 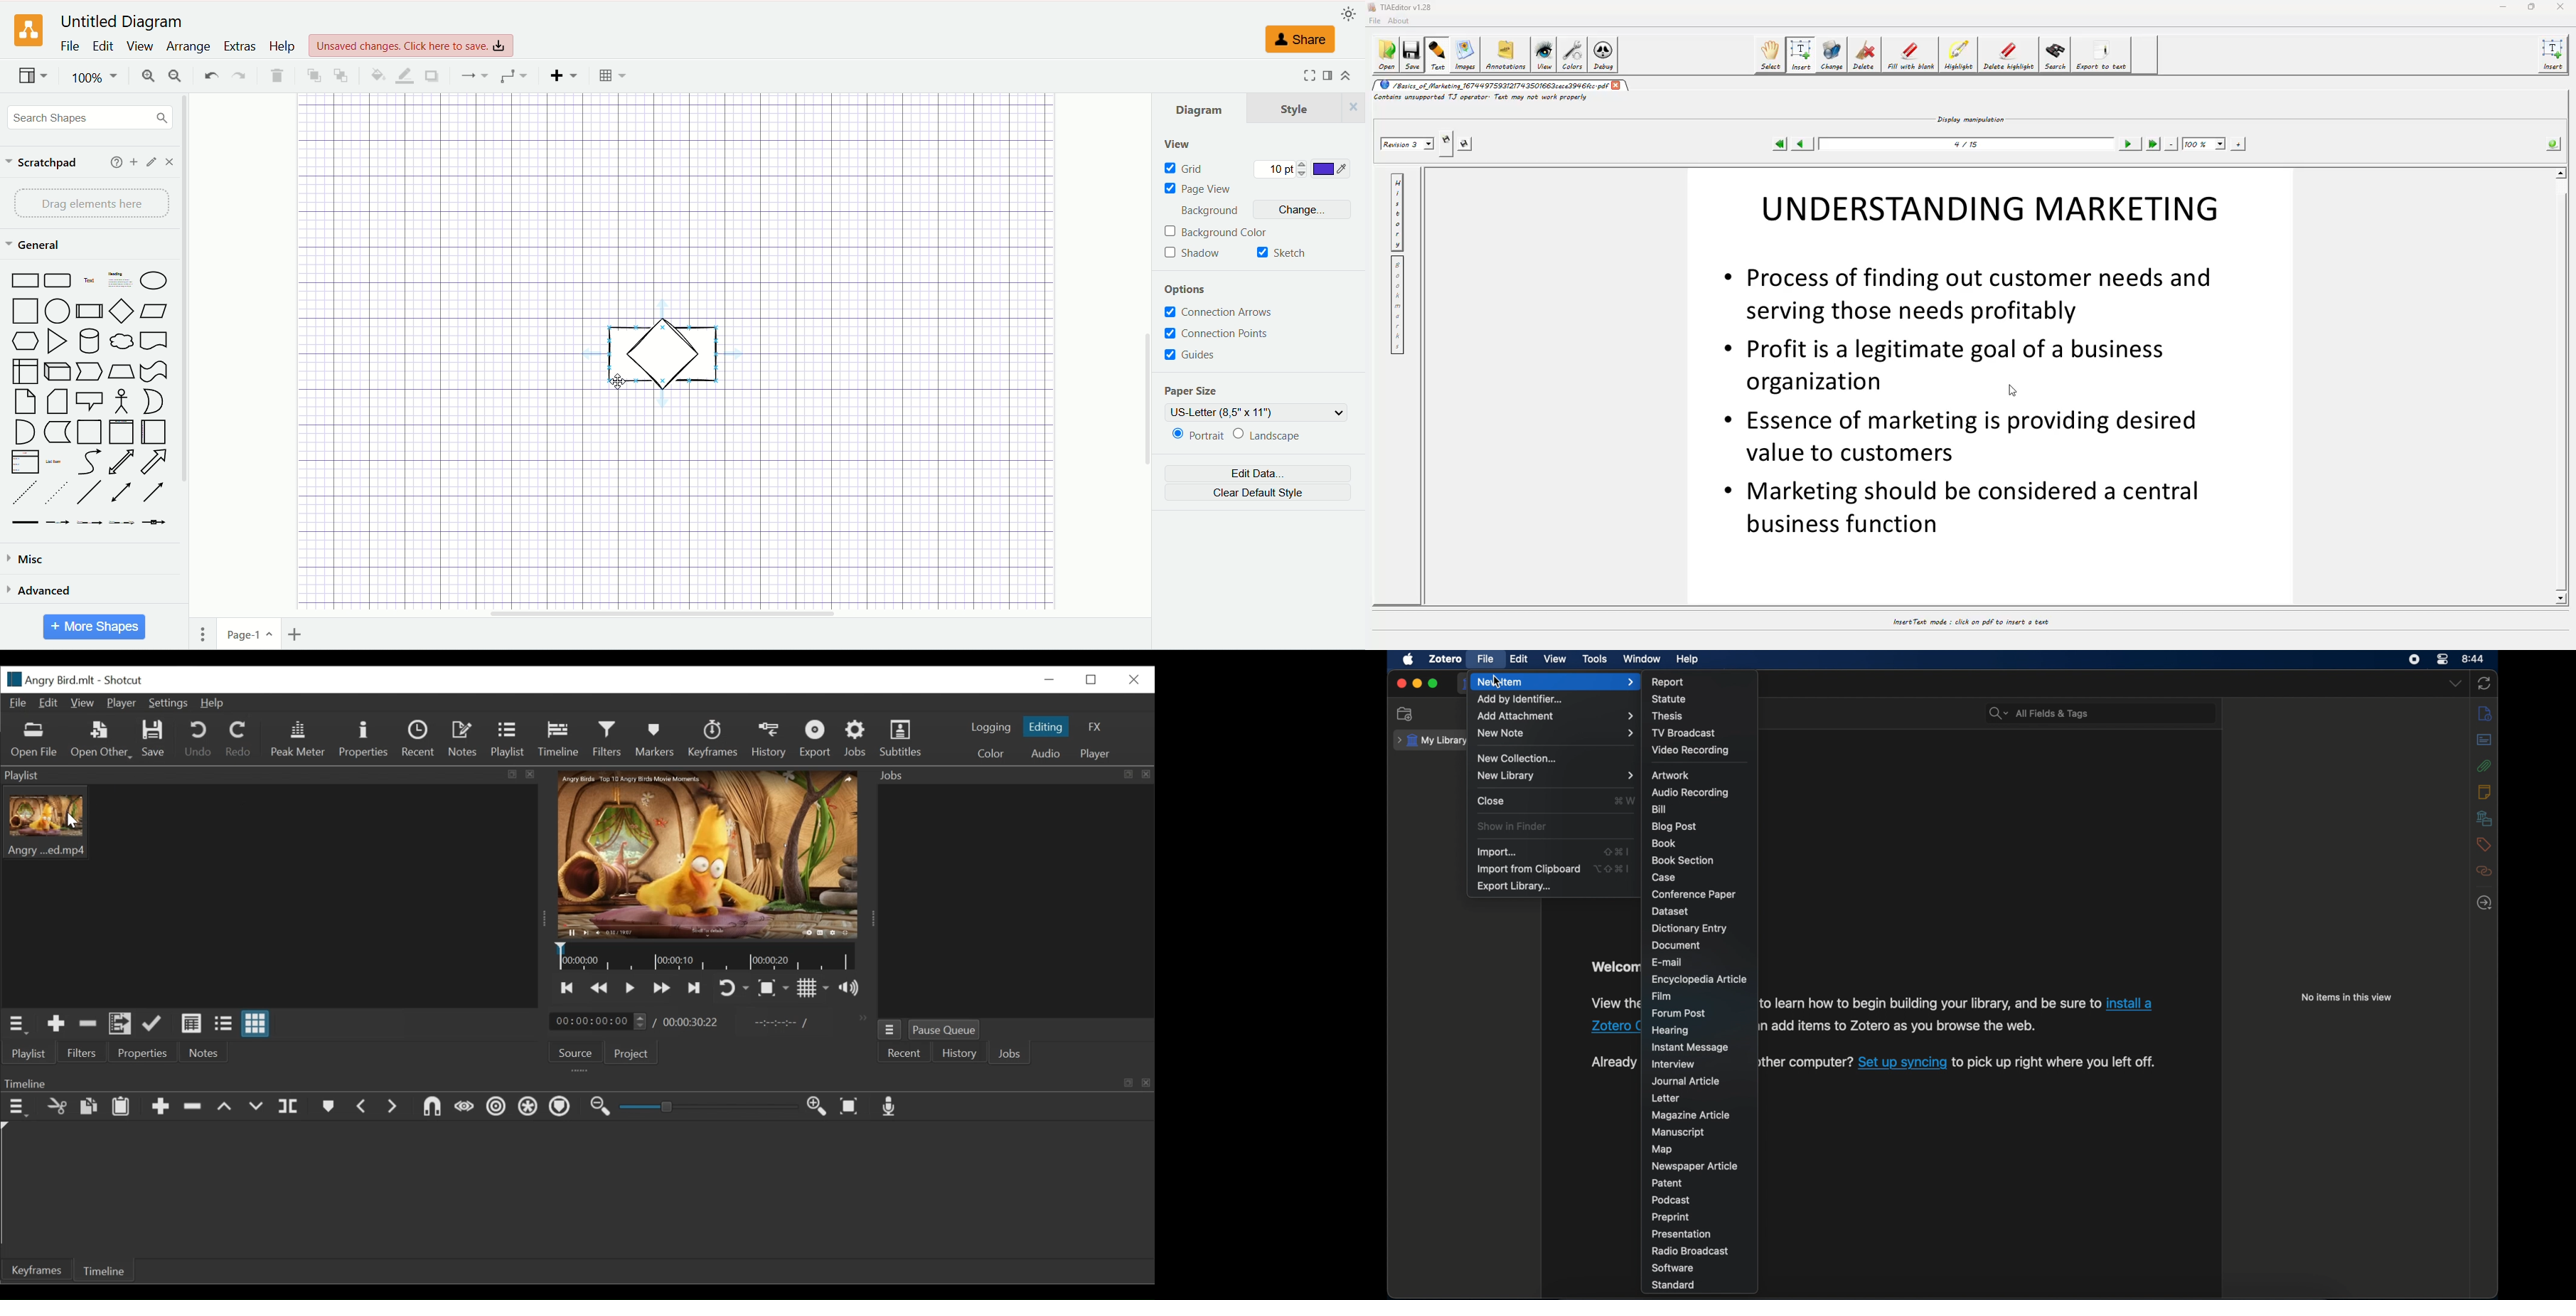 I want to click on scrub wile dragging, so click(x=465, y=1106).